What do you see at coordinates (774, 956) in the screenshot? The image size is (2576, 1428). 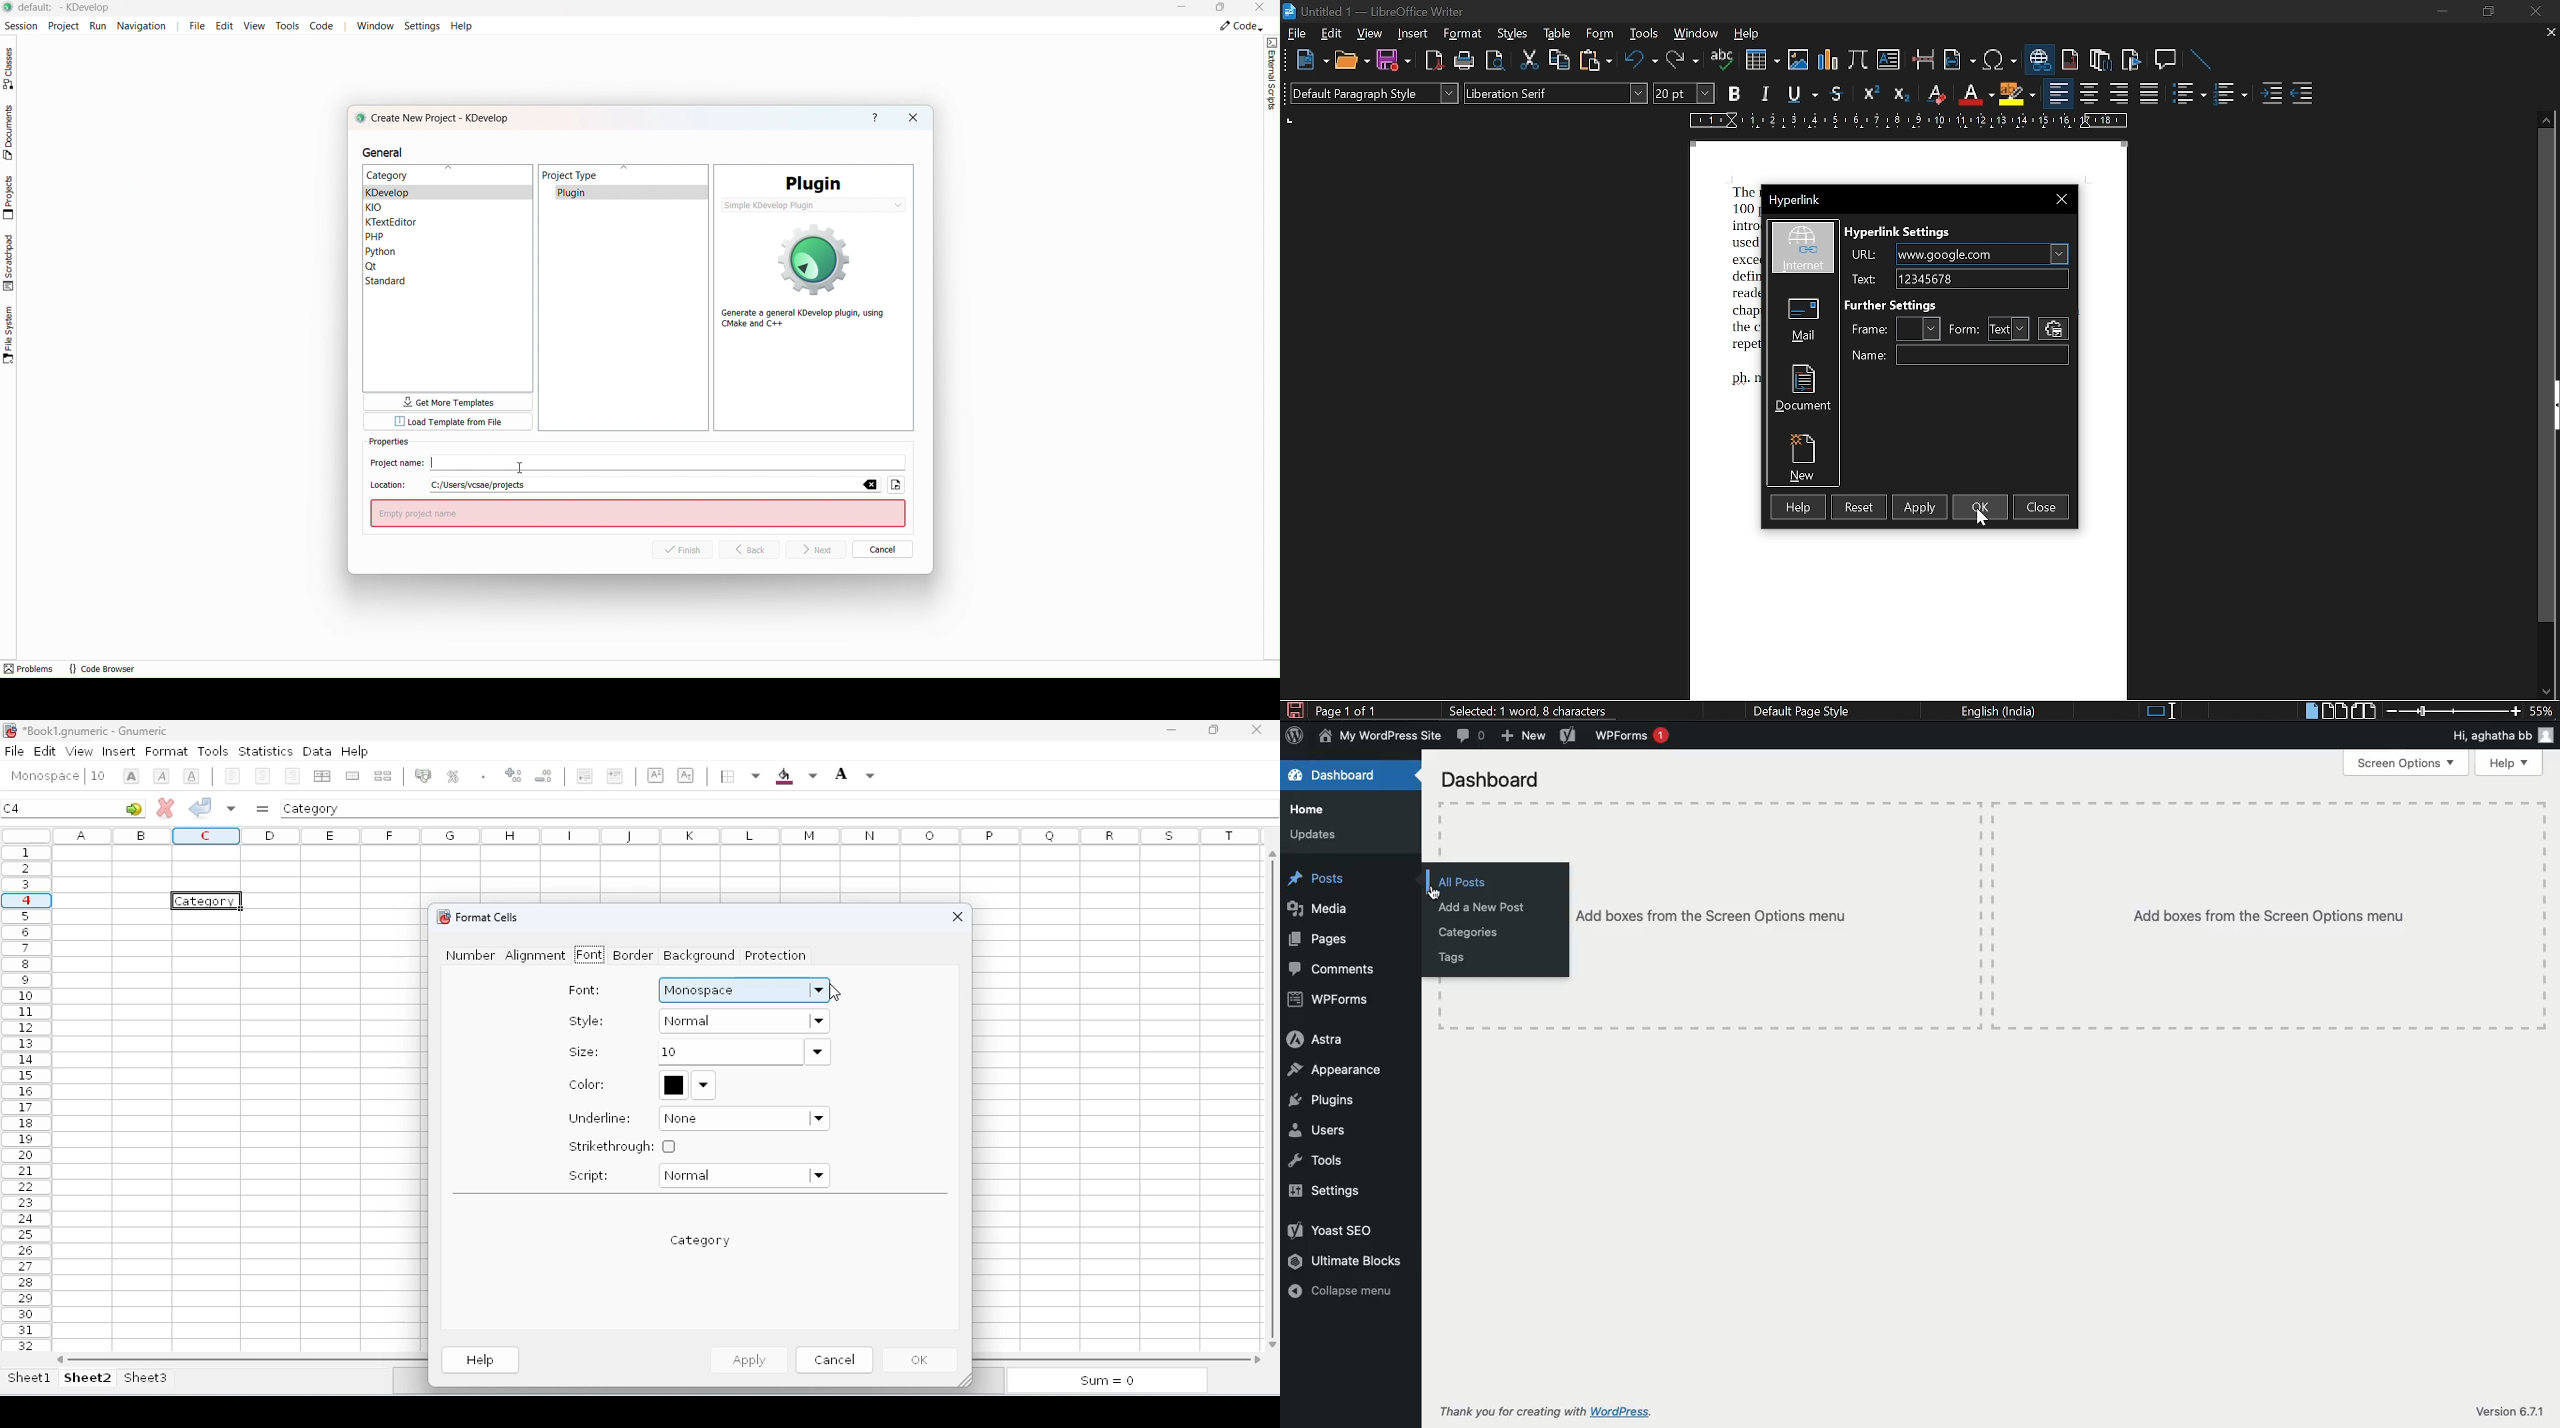 I see `protection` at bounding box center [774, 956].